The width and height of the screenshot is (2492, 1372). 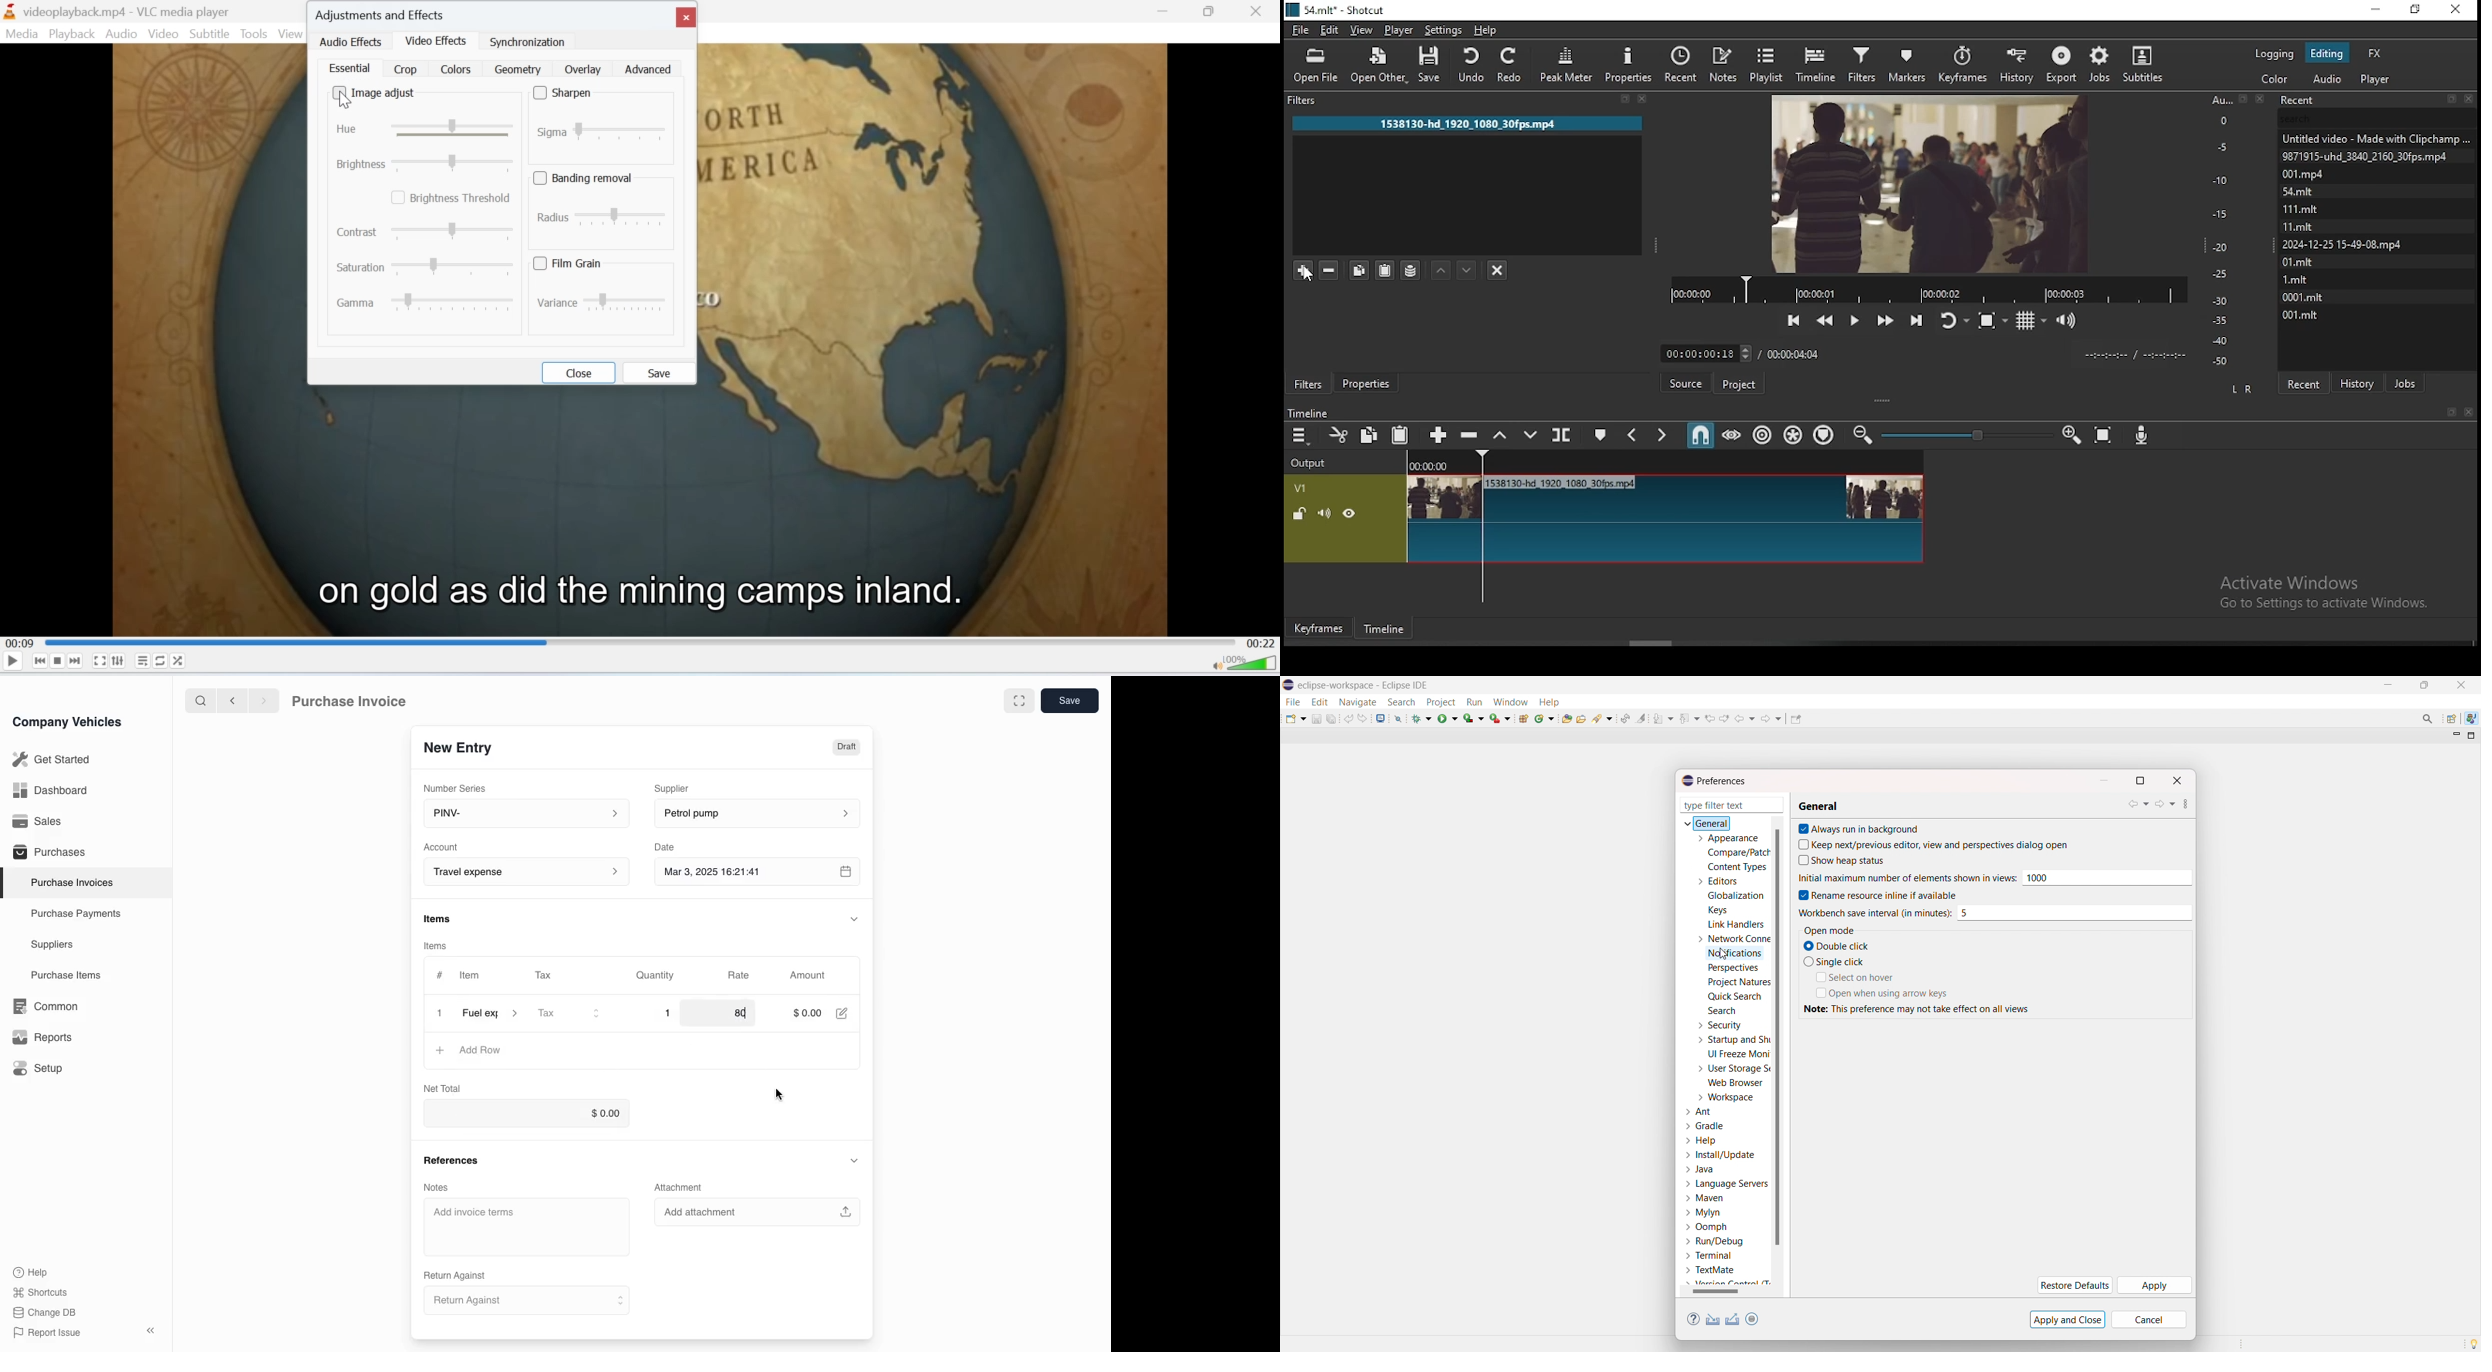 What do you see at coordinates (1854, 322) in the screenshot?
I see `play/pause` at bounding box center [1854, 322].